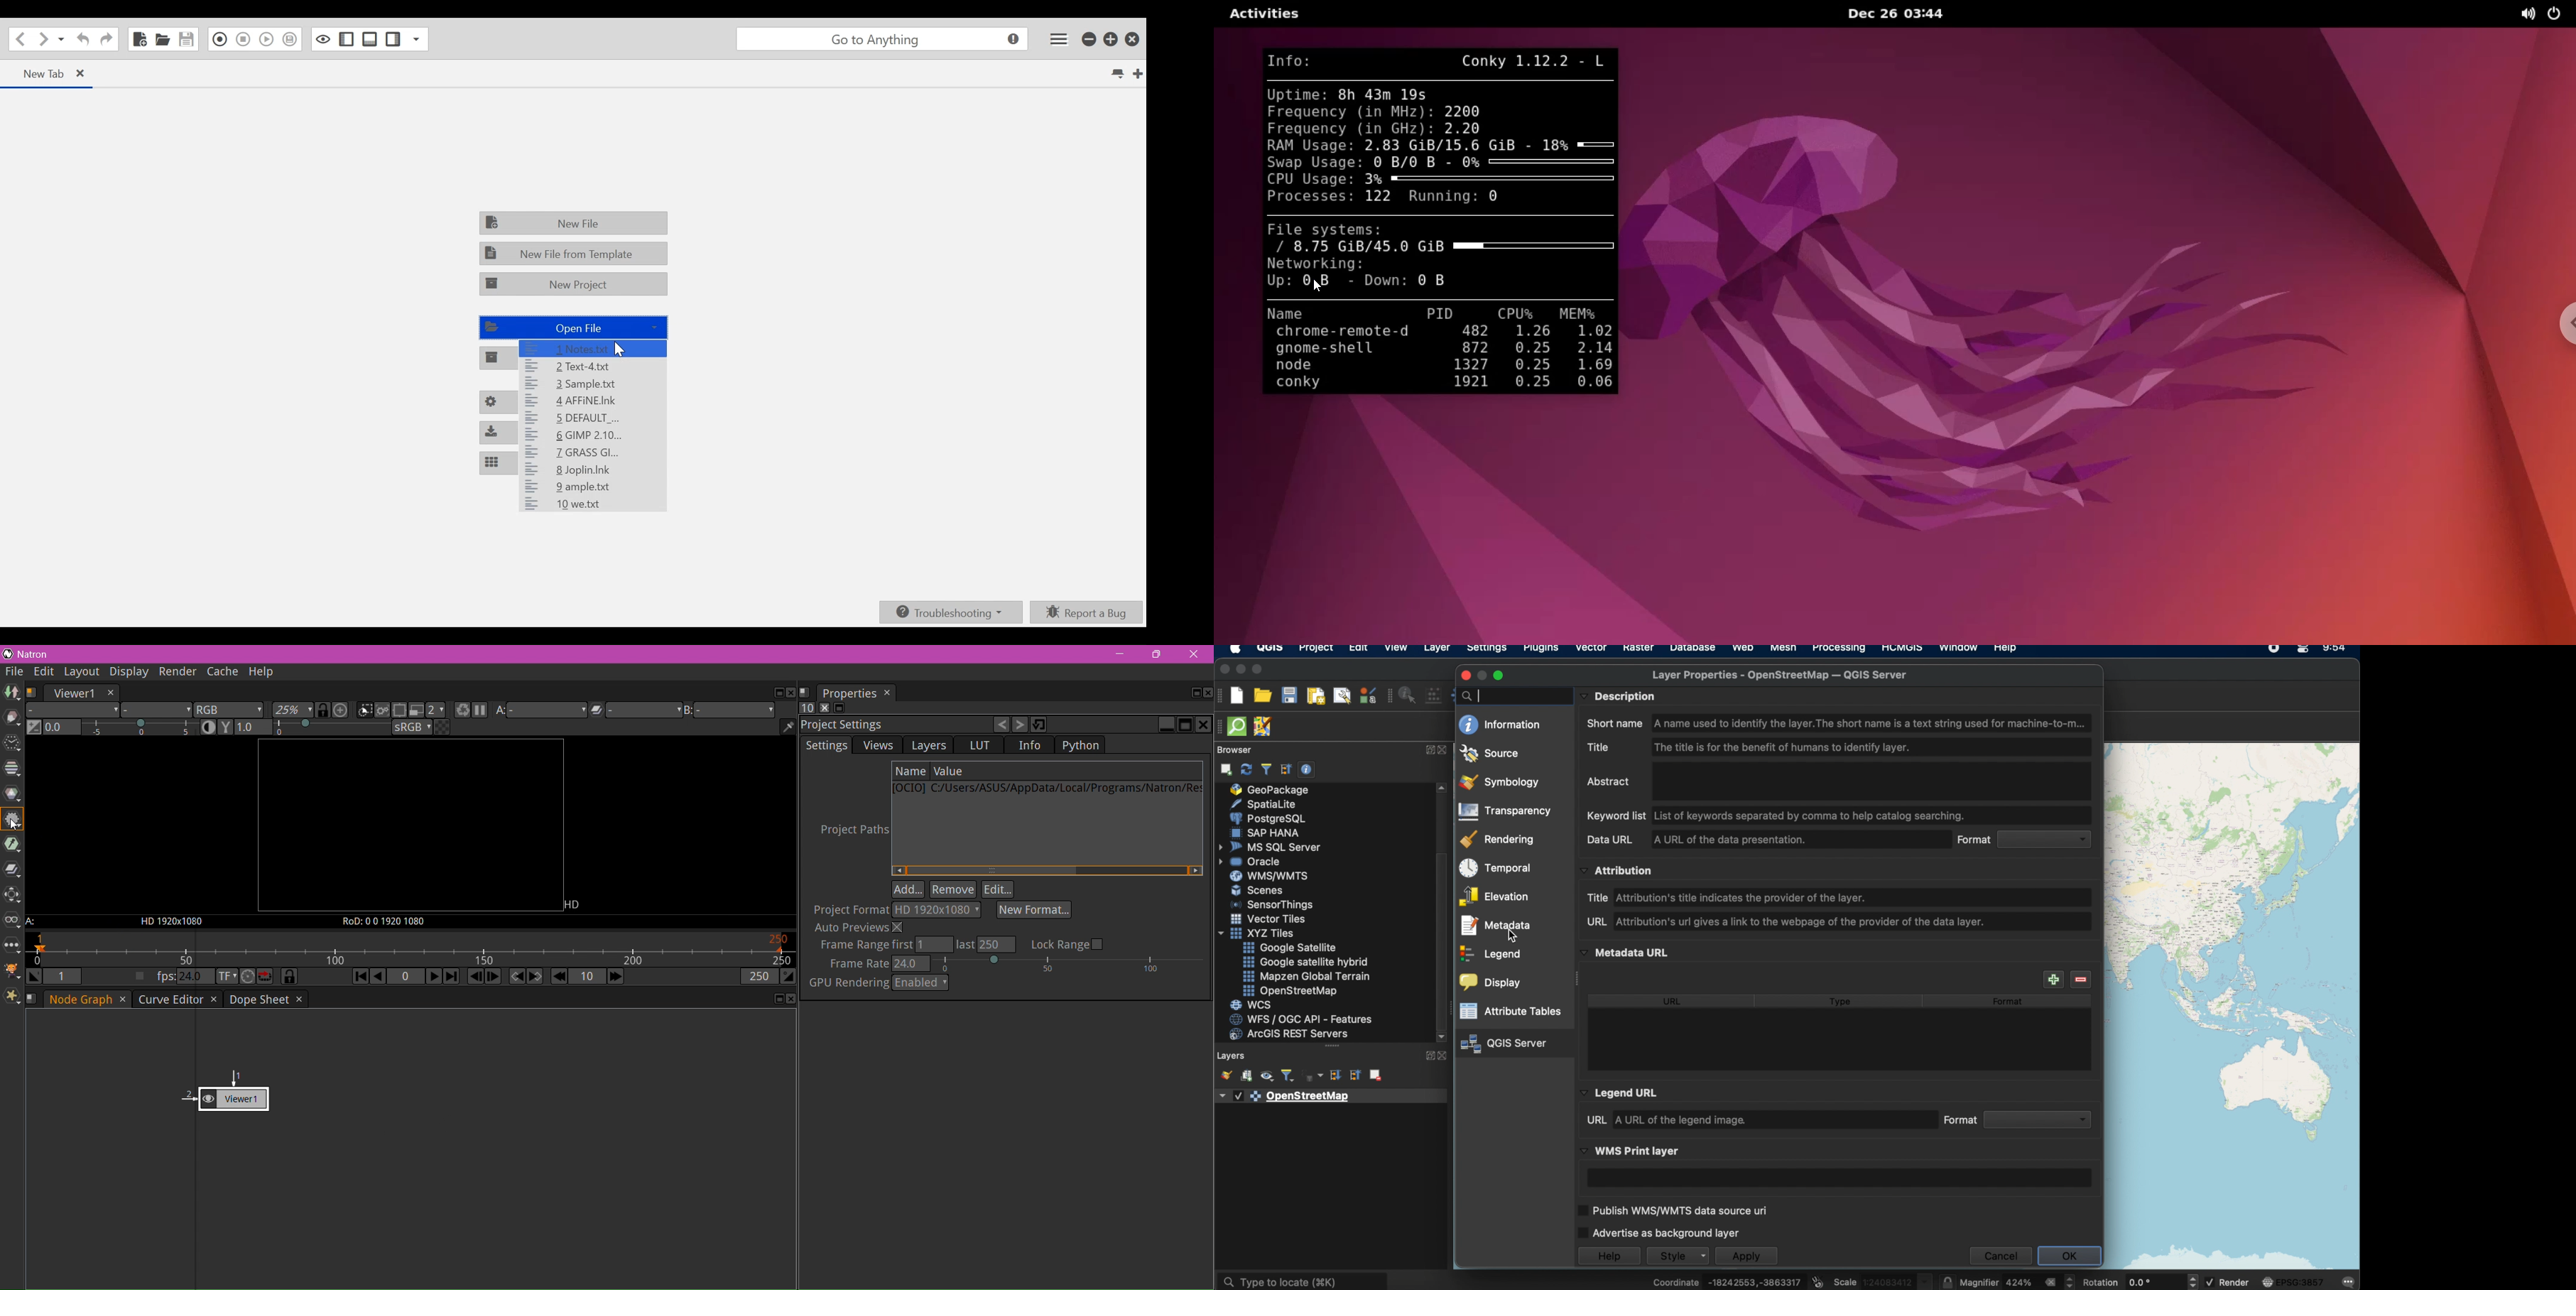 The width and height of the screenshot is (2576, 1316). I want to click on Show/Hide information bar in the bottom of the viewer and if unchecked deactivate any active color picker, so click(788, 727).